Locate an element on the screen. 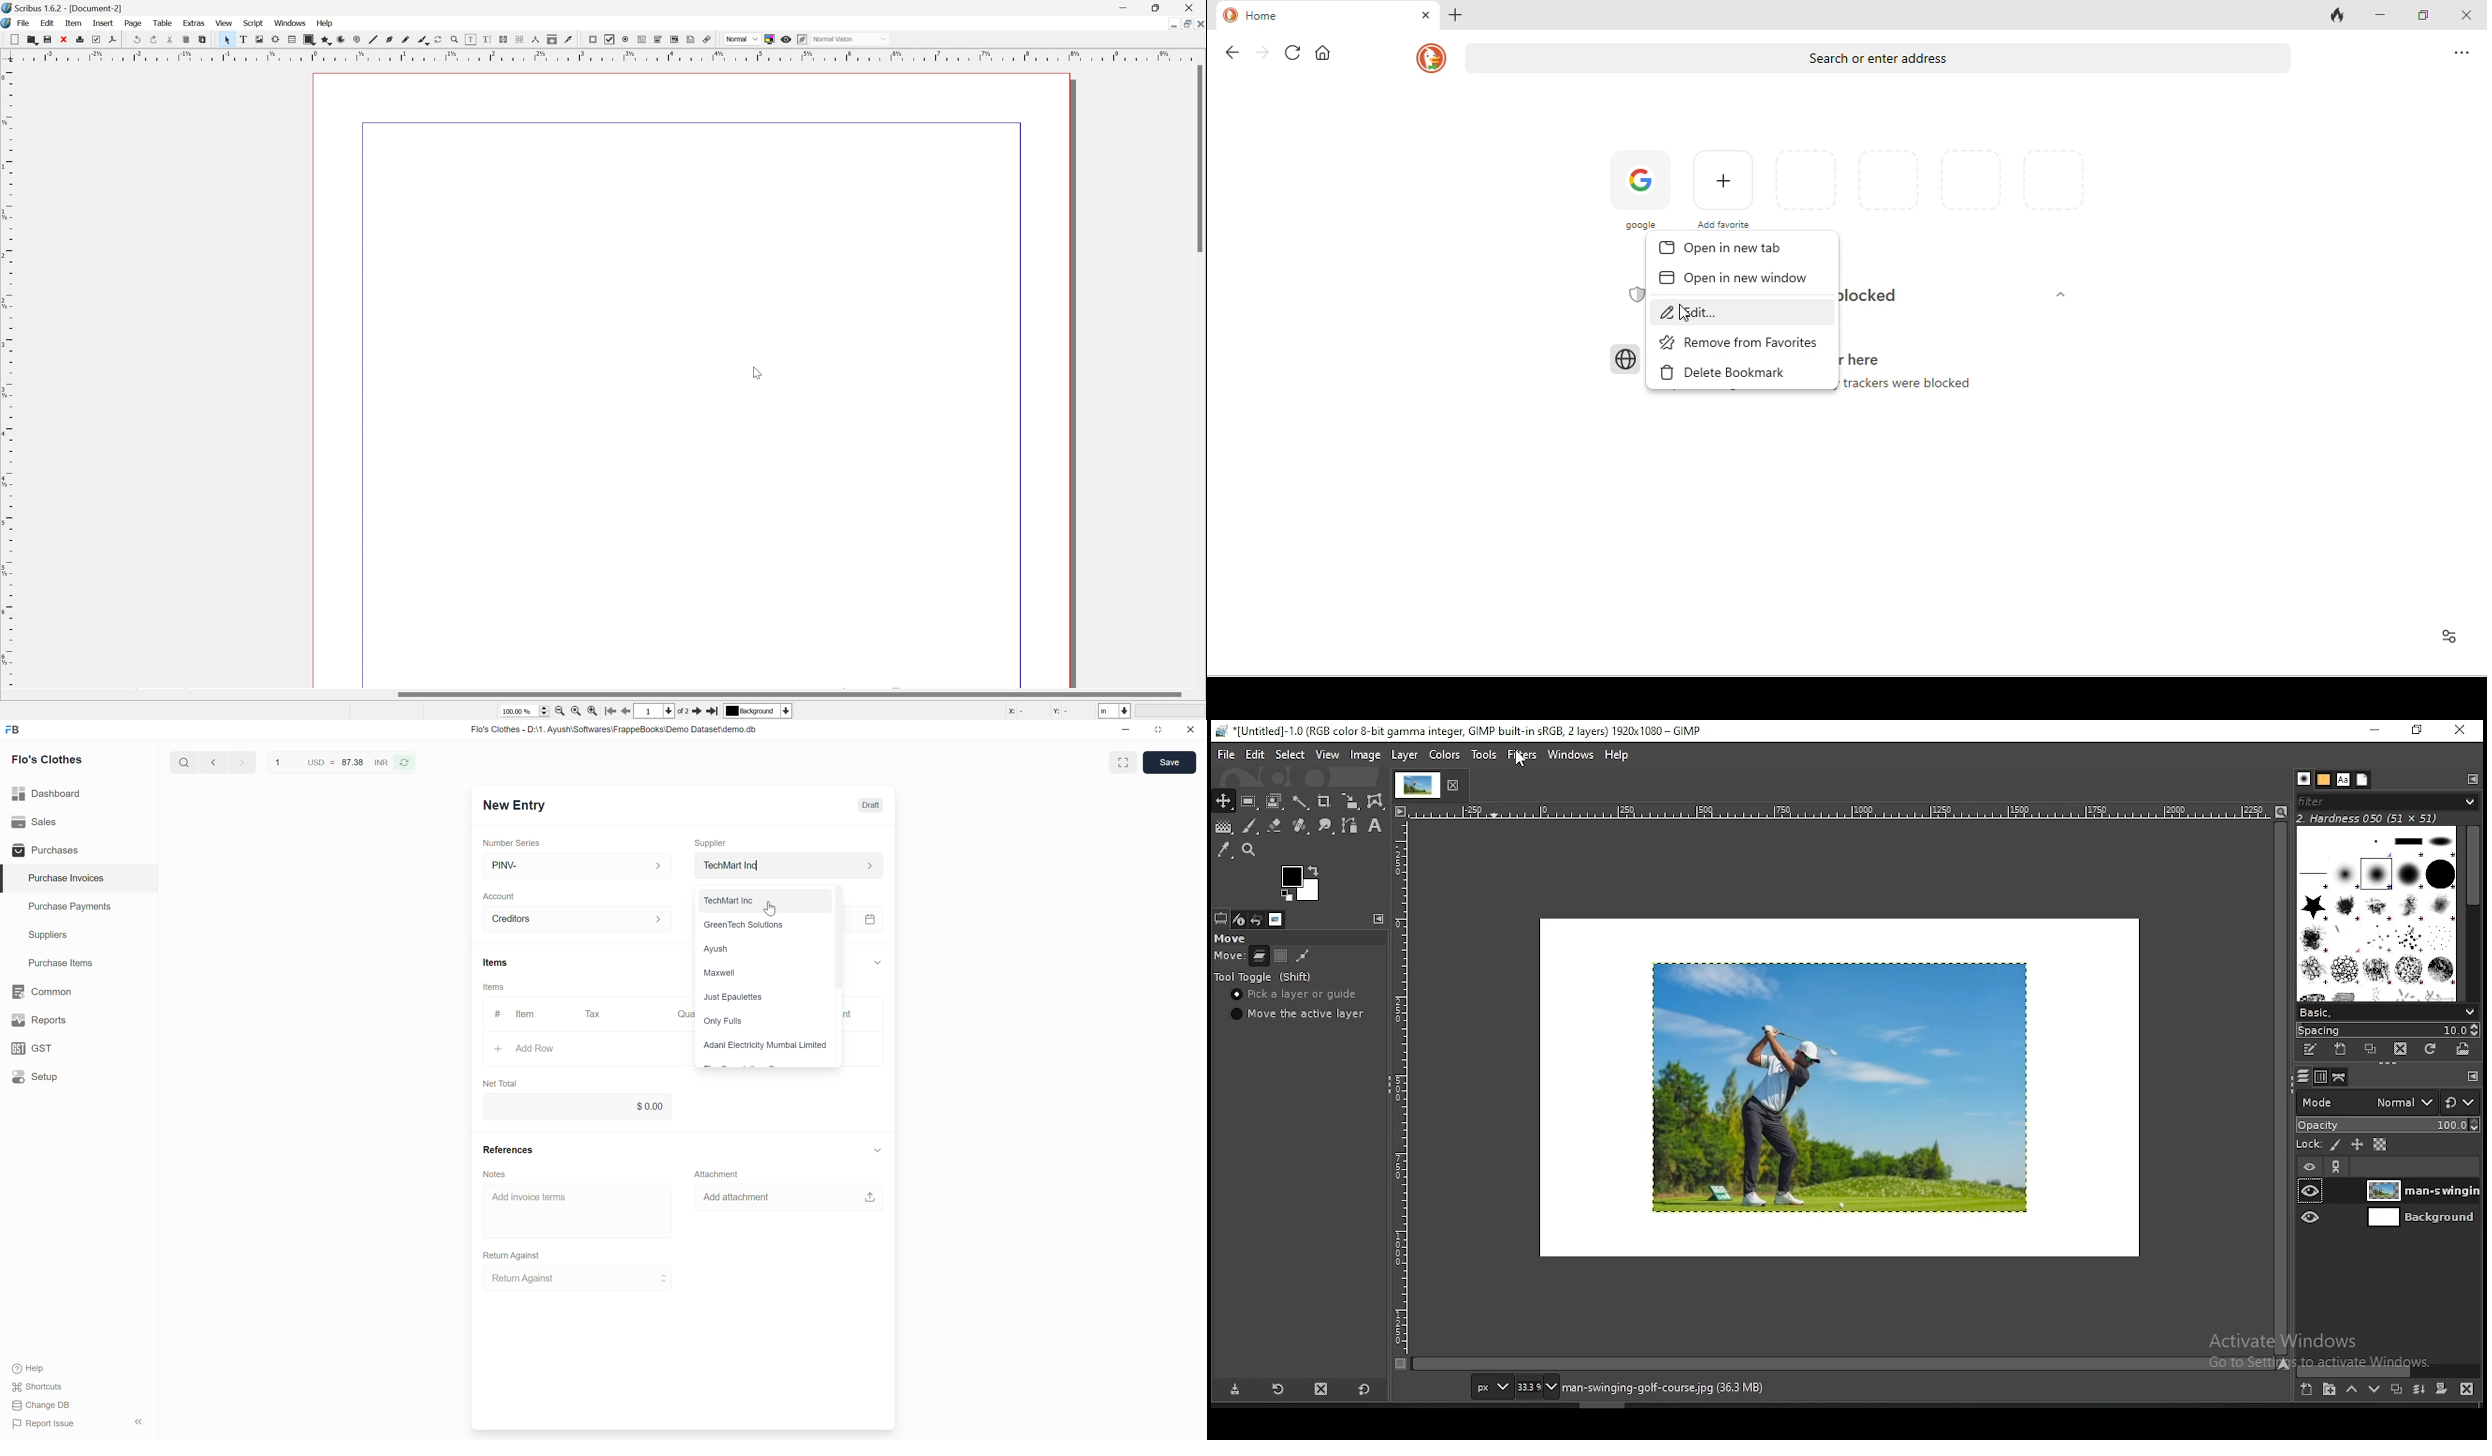 The height and width of the screenshot is (1456, 2492). Return Against is located at coordinates (580, 1279).